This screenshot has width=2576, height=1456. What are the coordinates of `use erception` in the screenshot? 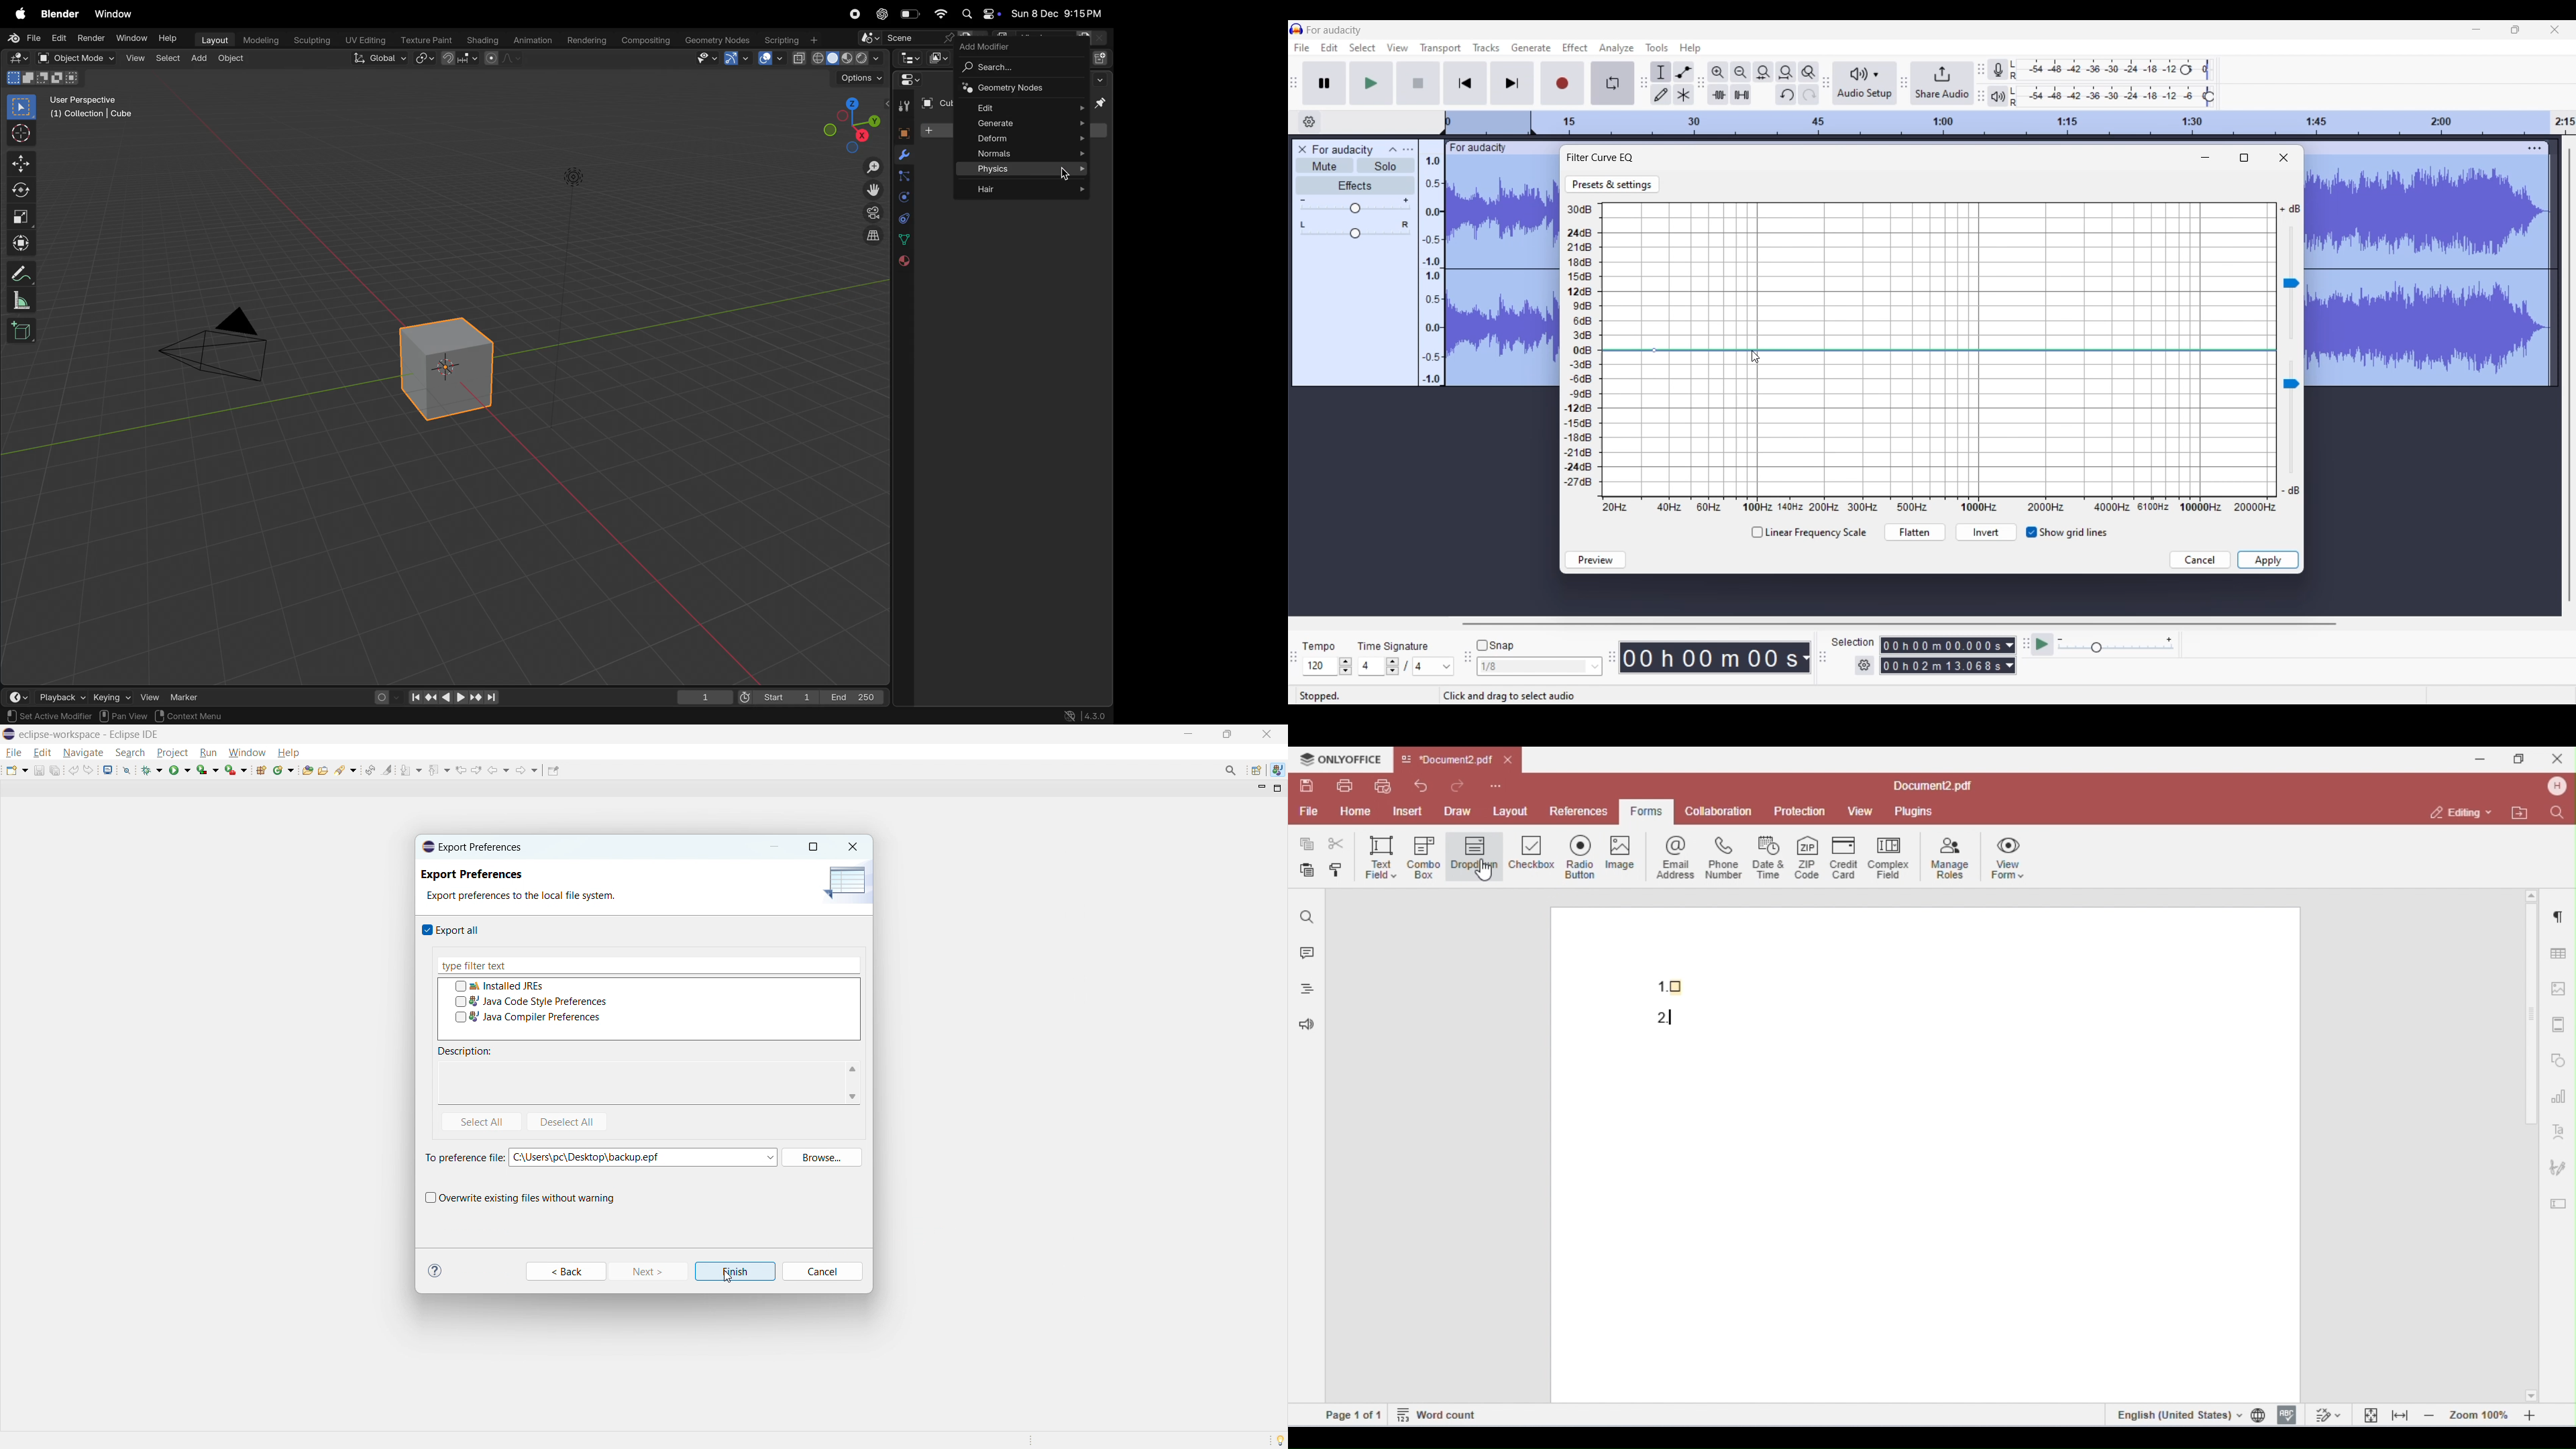 It's located at (89, 100).